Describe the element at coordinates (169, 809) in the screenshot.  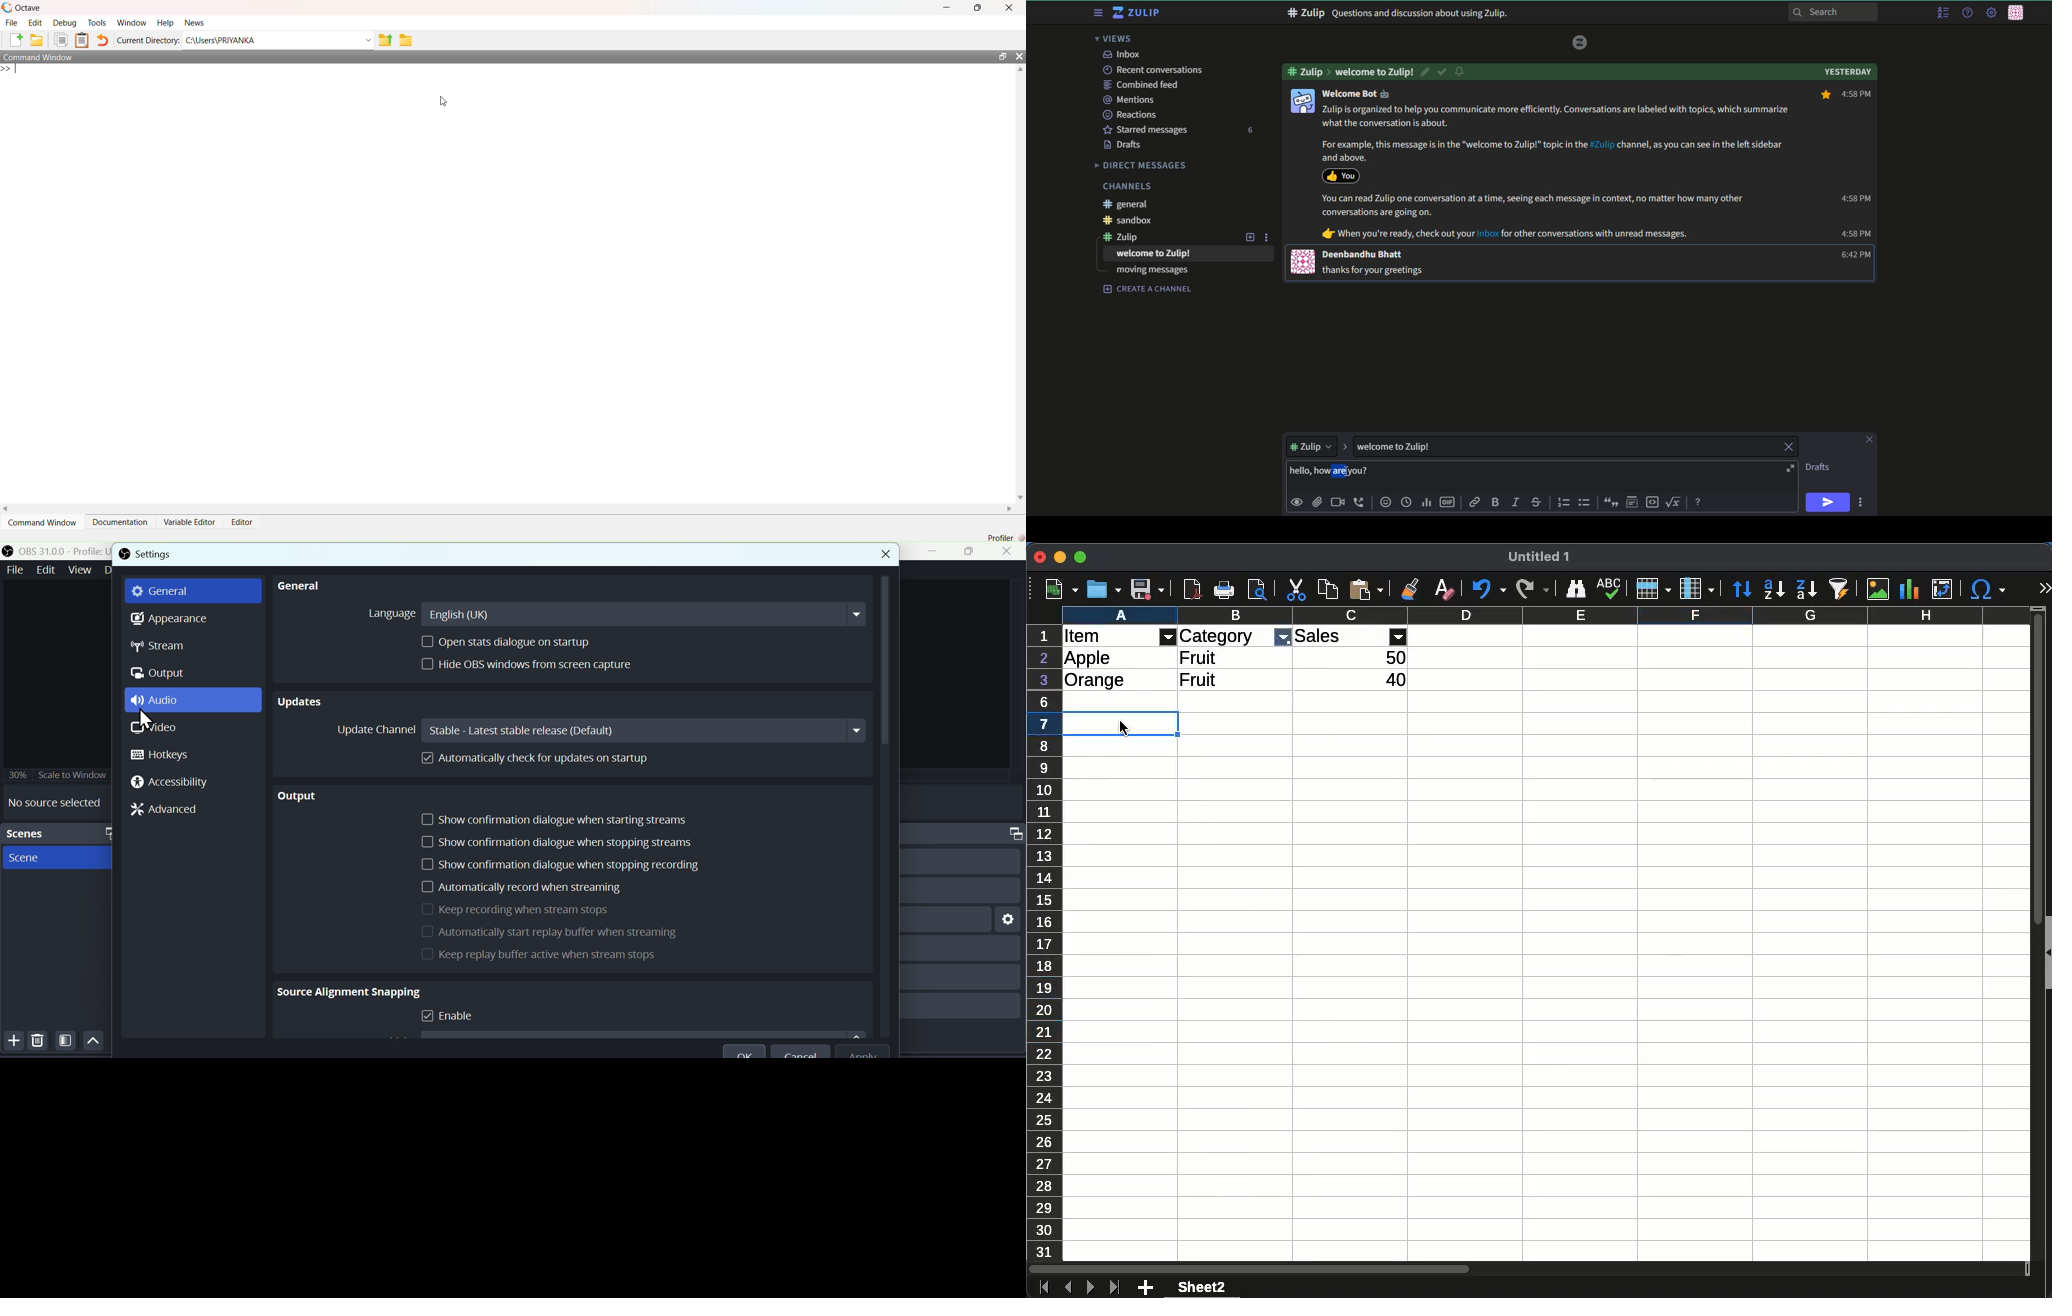
I see `Advanced` at that location.